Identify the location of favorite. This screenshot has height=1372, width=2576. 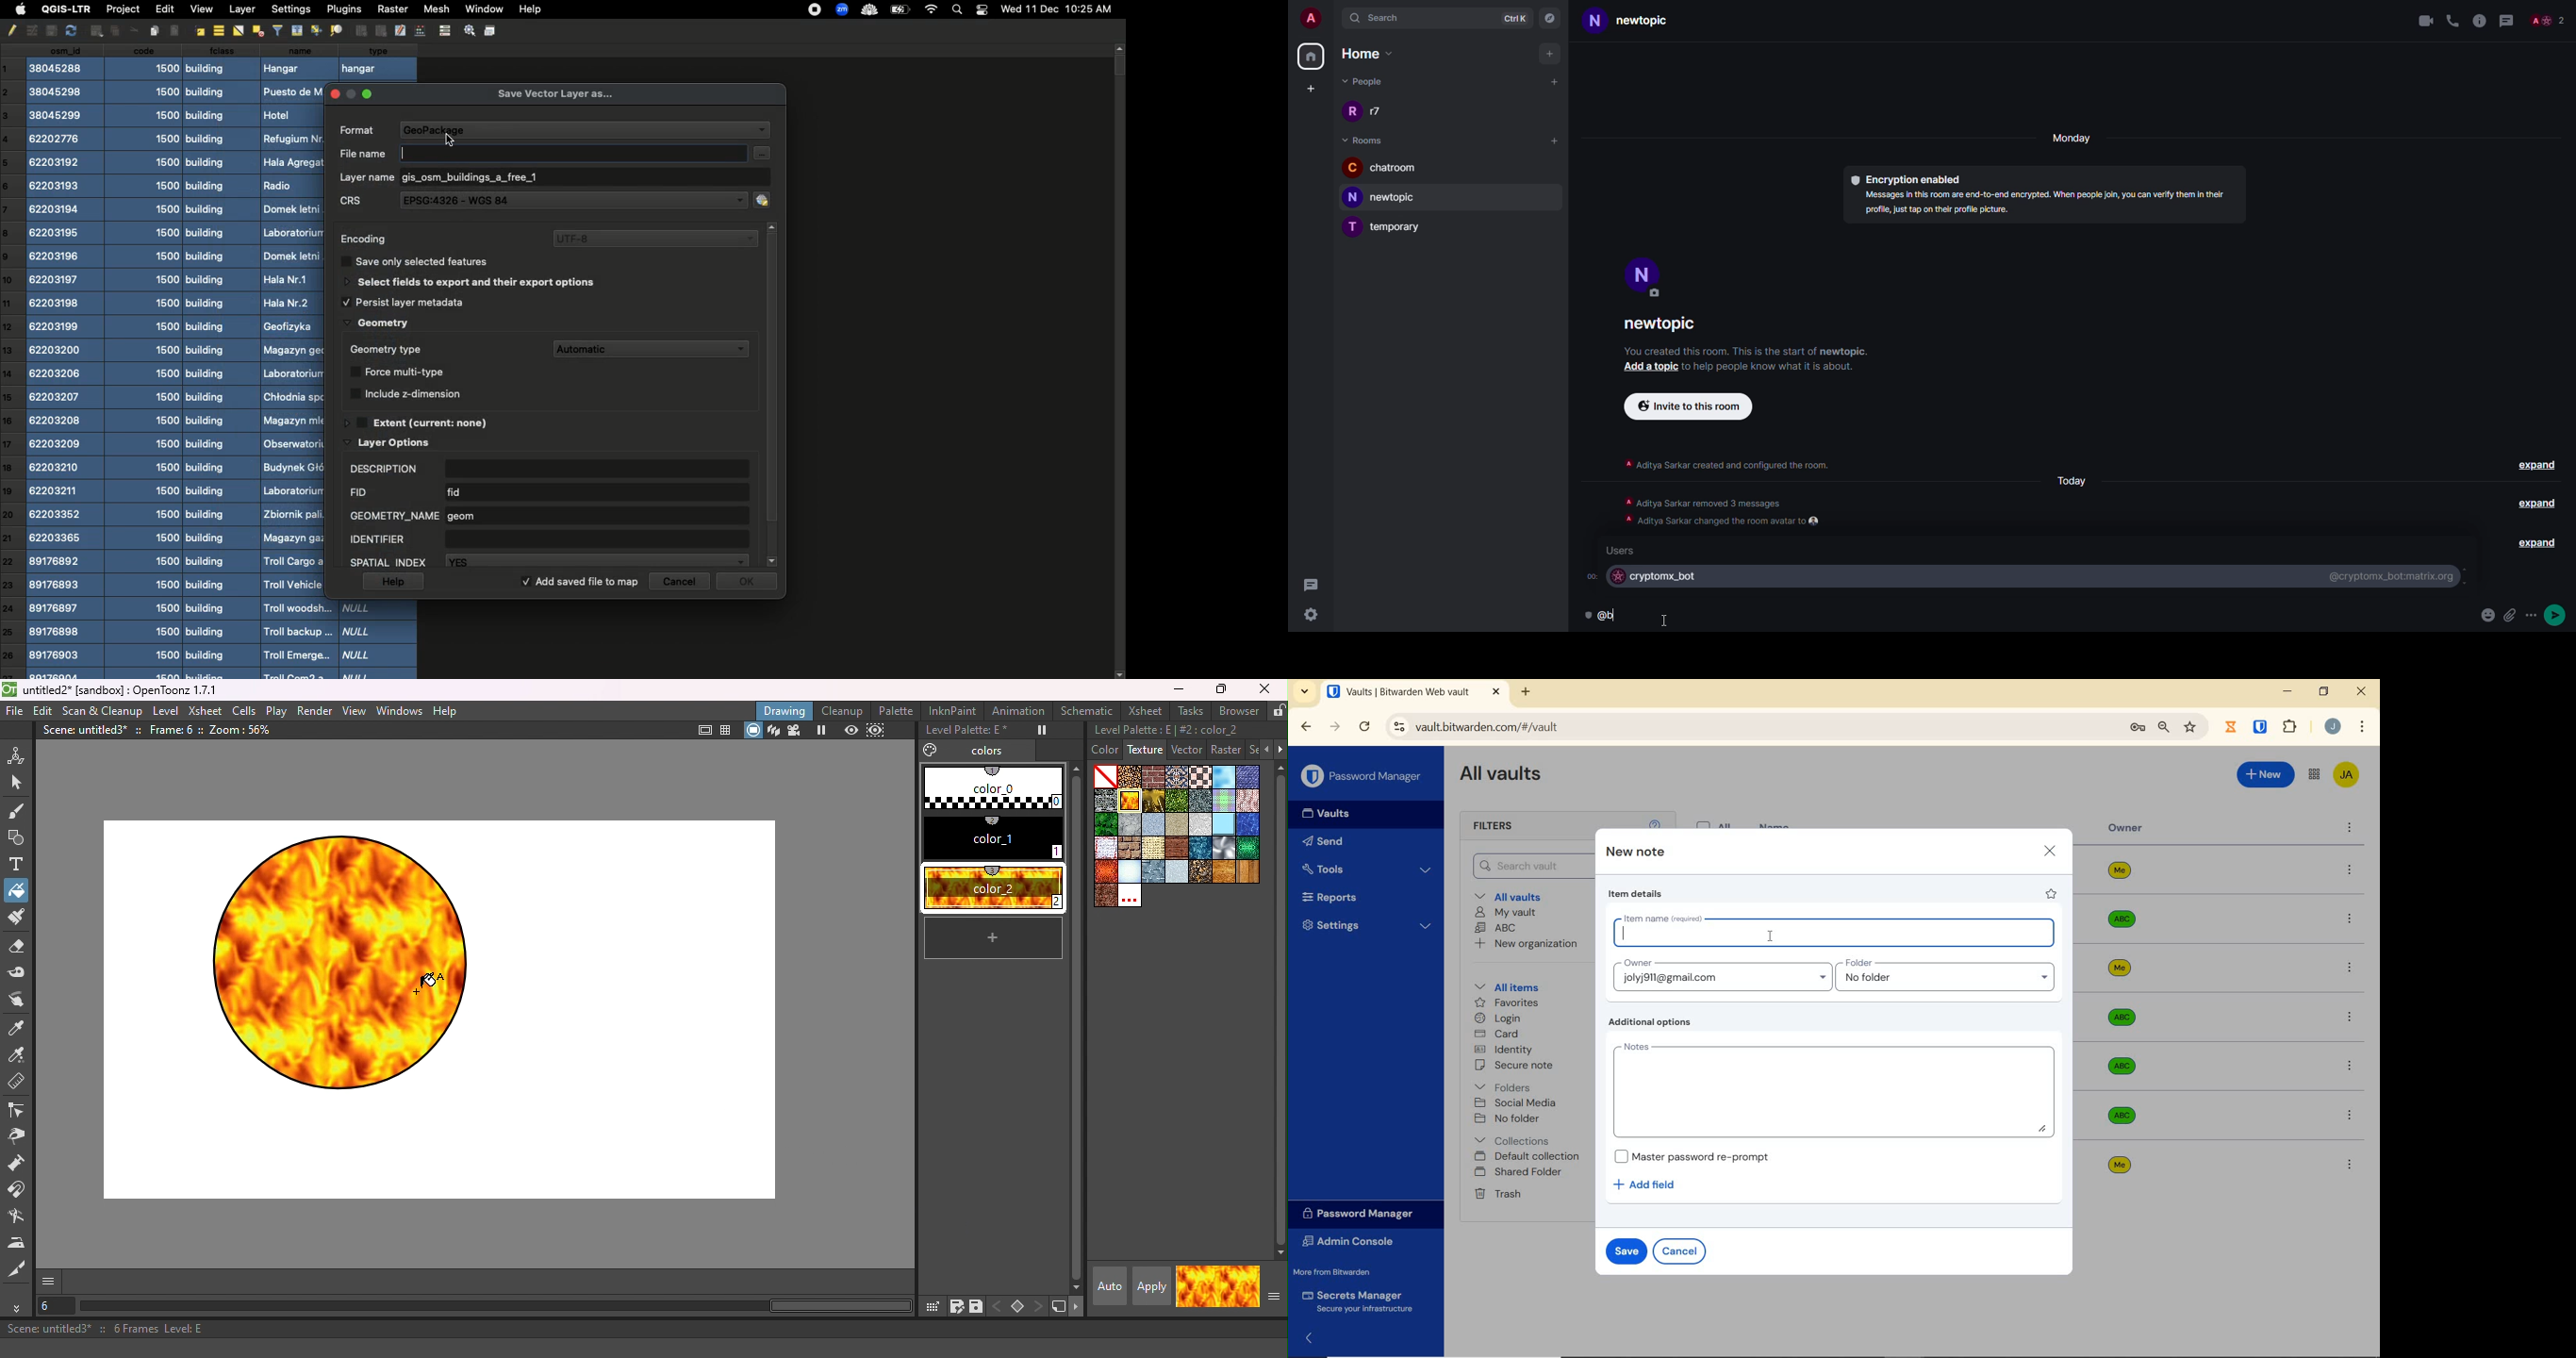
(2052, 896).